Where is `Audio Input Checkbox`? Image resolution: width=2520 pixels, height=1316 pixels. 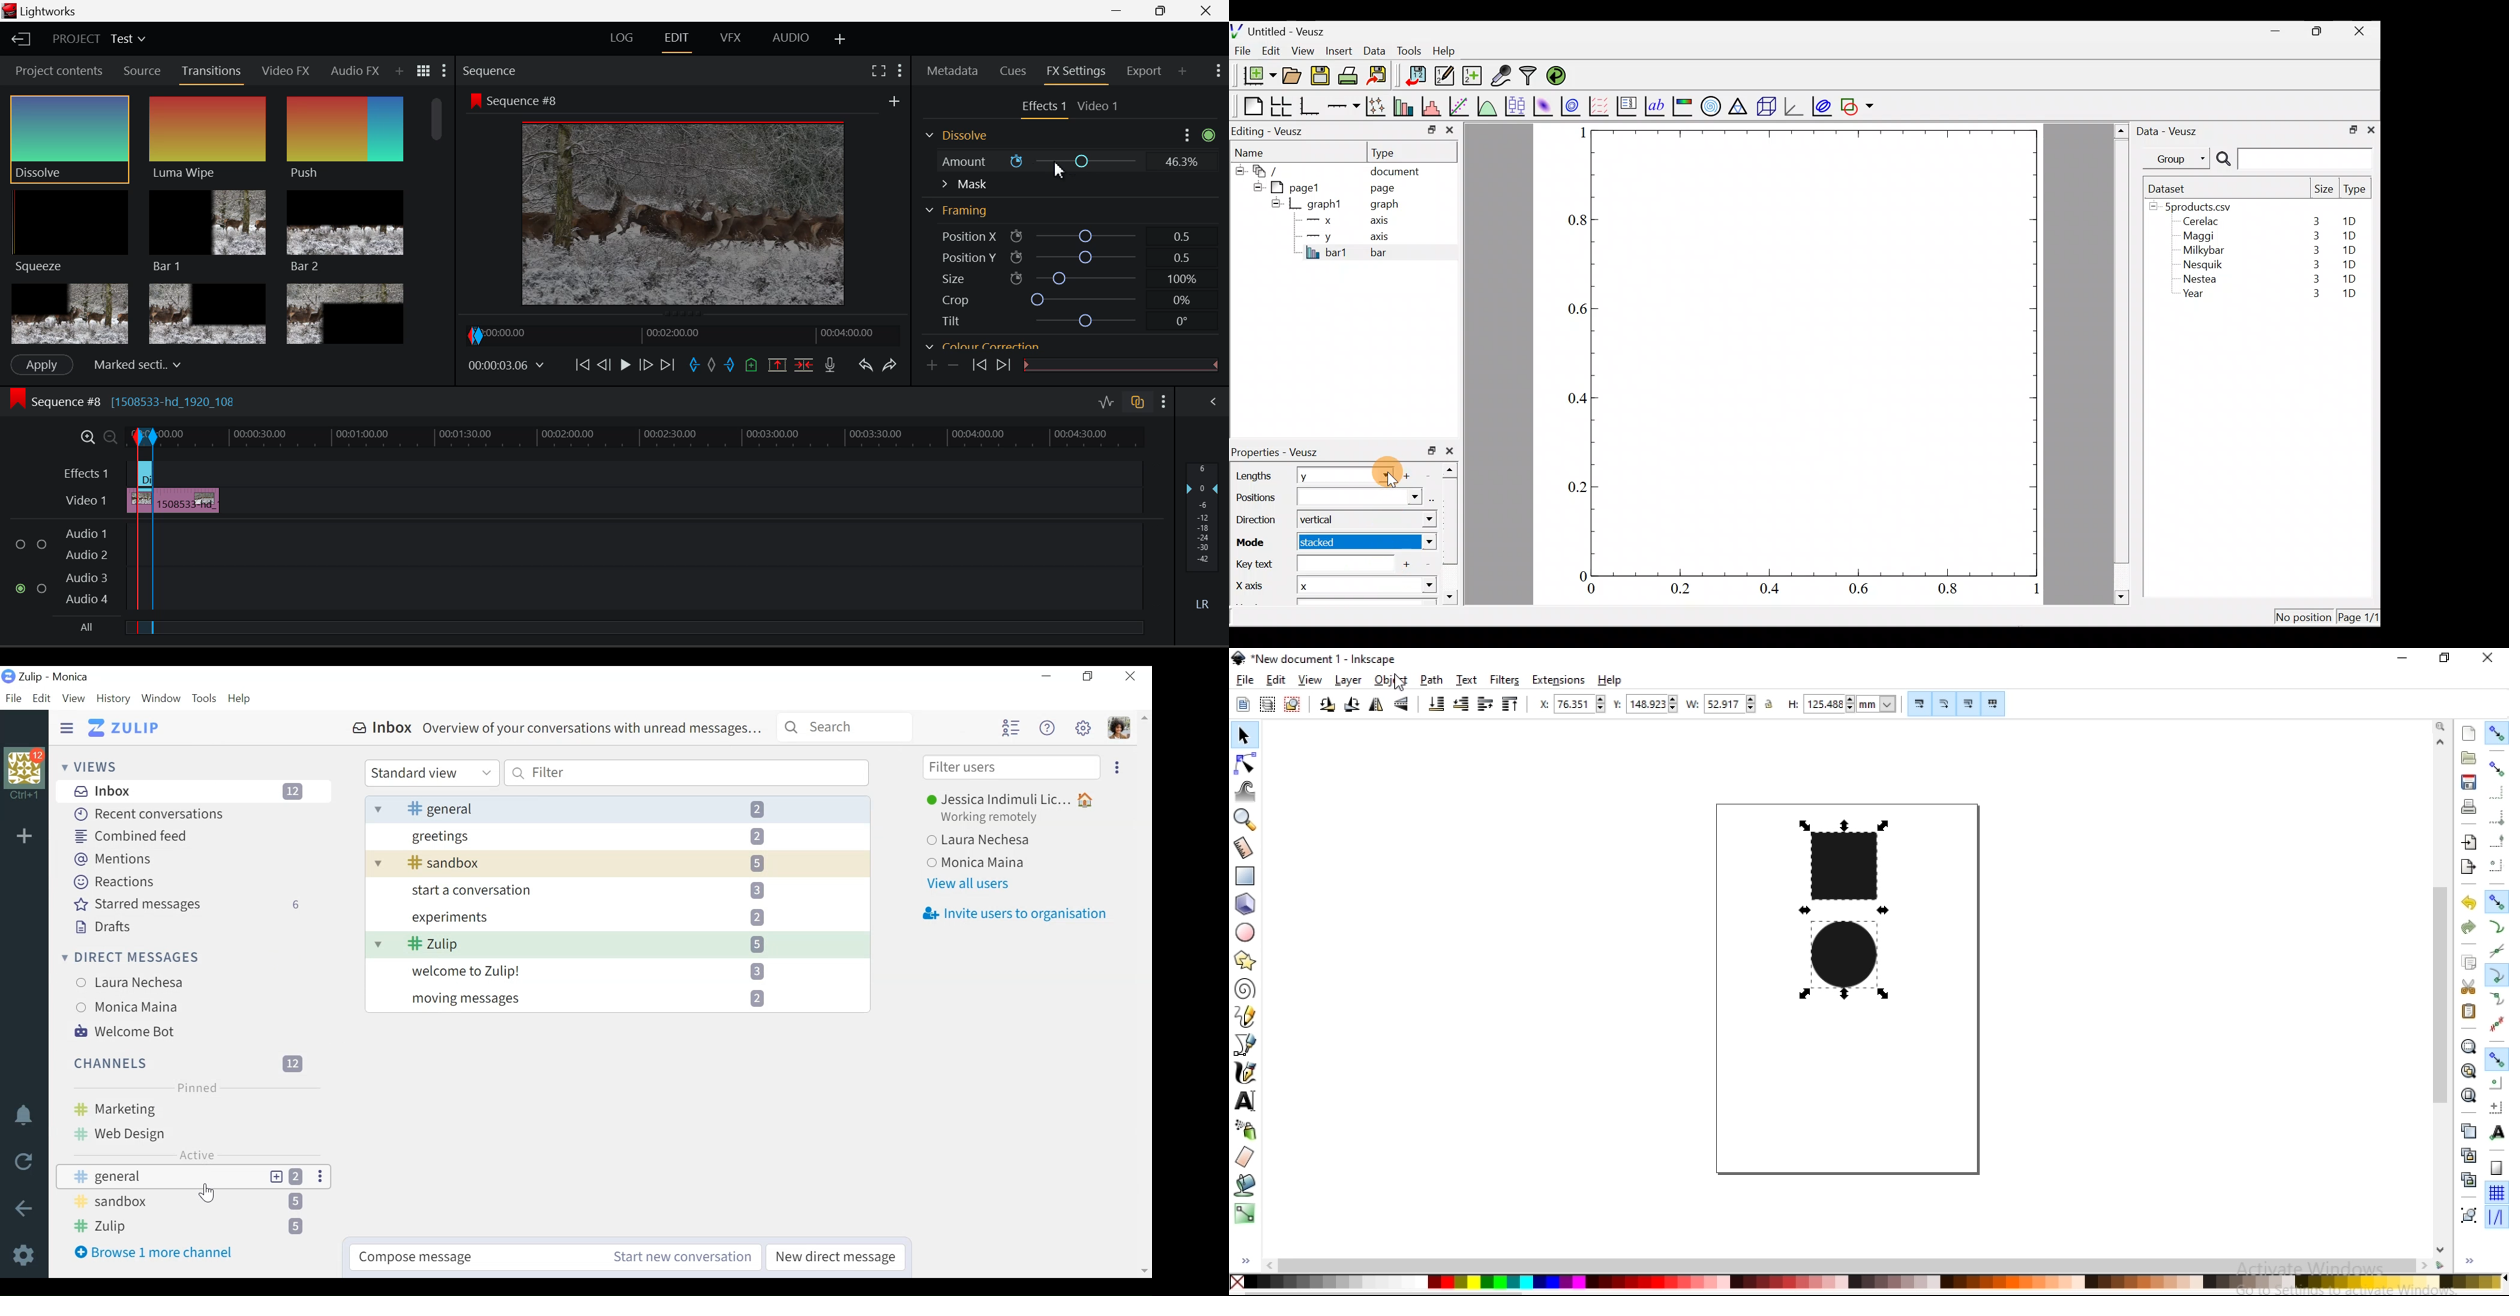
Audio Input Checkbox is located at coordinates (22, 588).